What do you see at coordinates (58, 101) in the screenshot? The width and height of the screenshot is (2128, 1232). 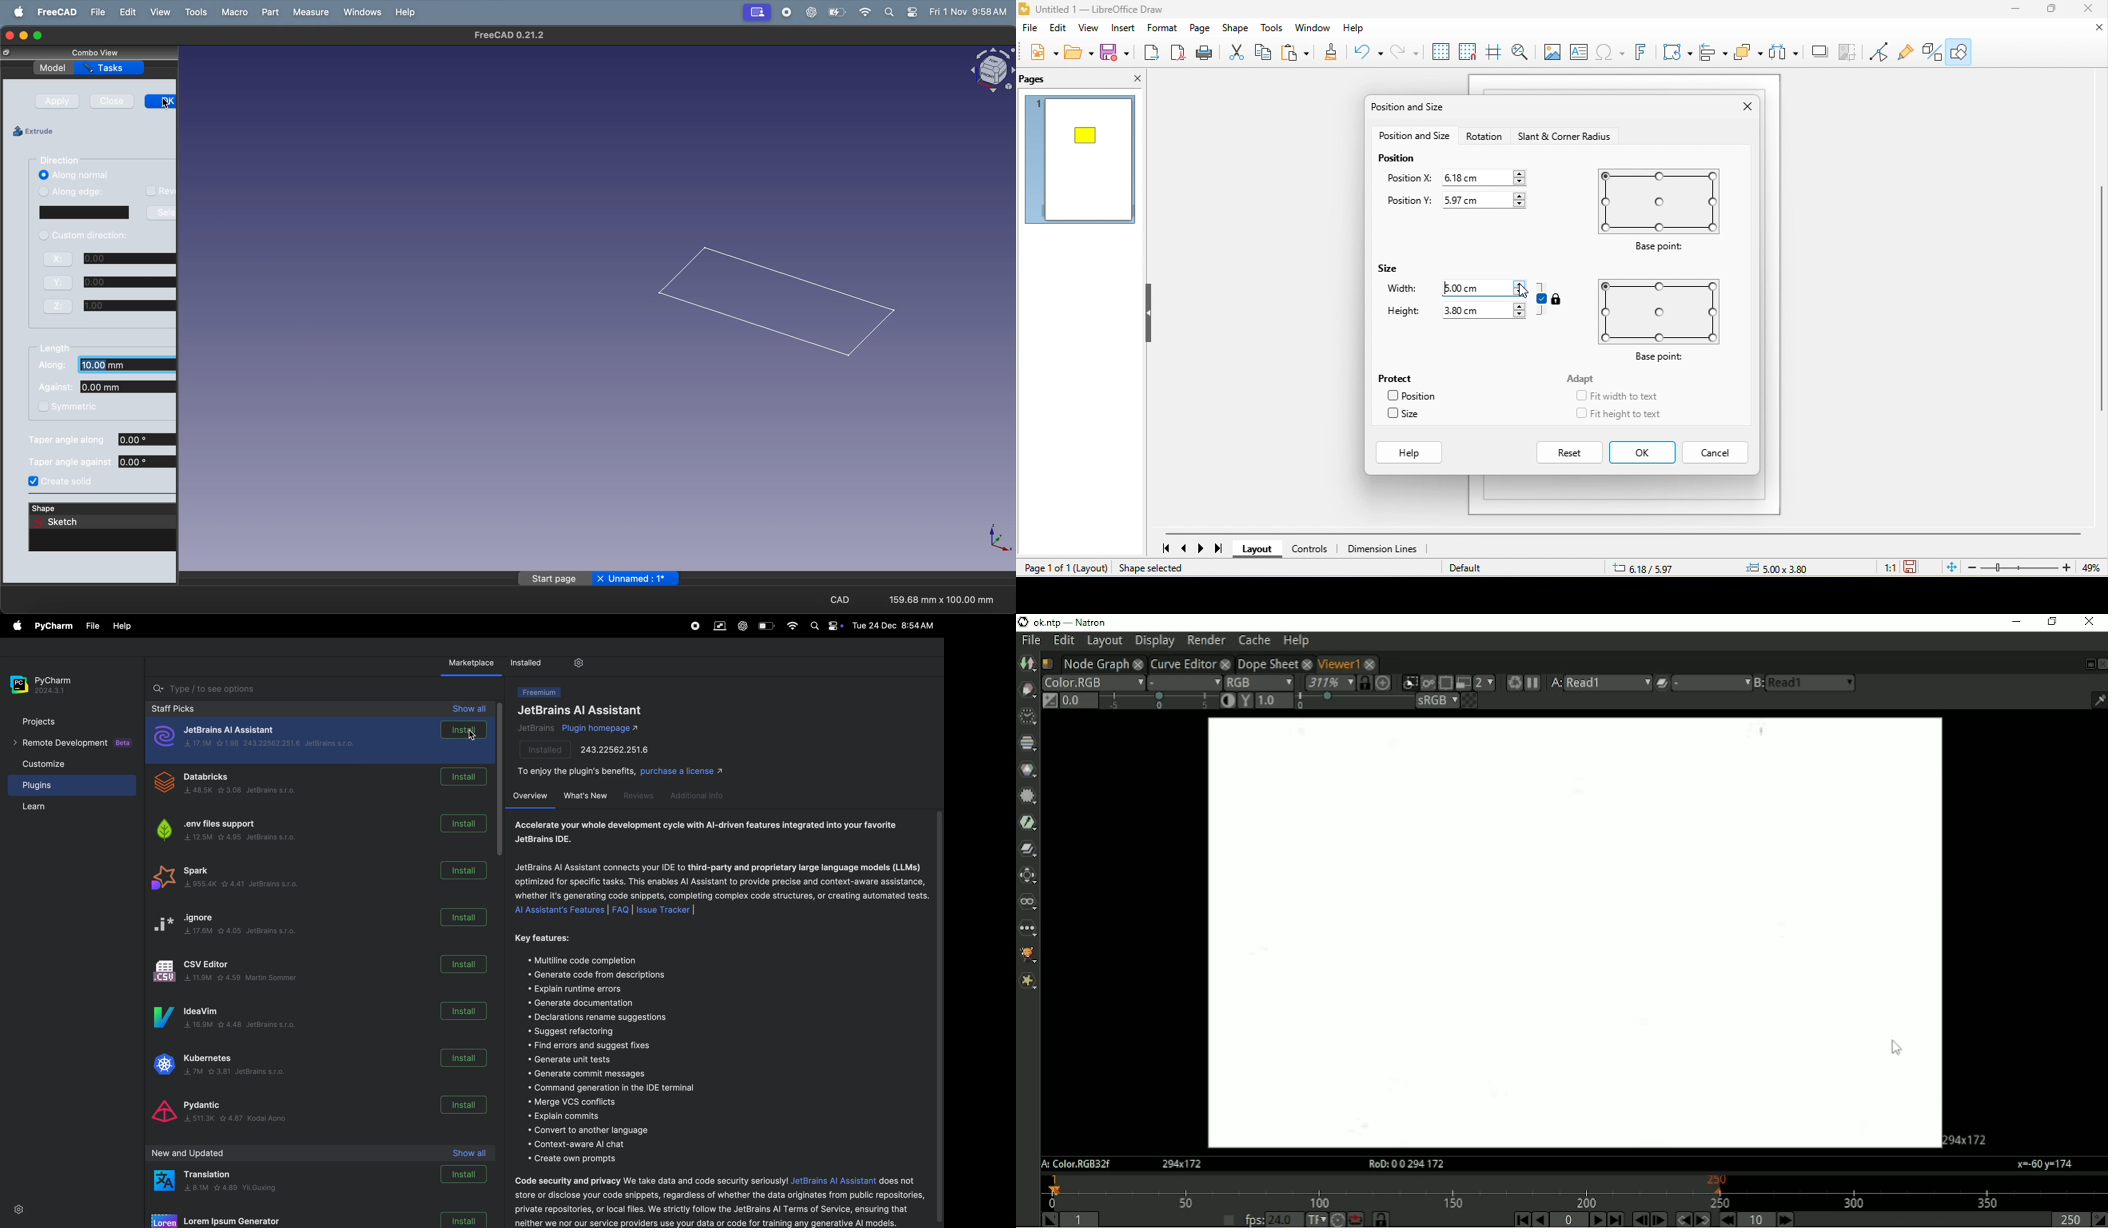 I see `apply` at bounding box center [58, 101].